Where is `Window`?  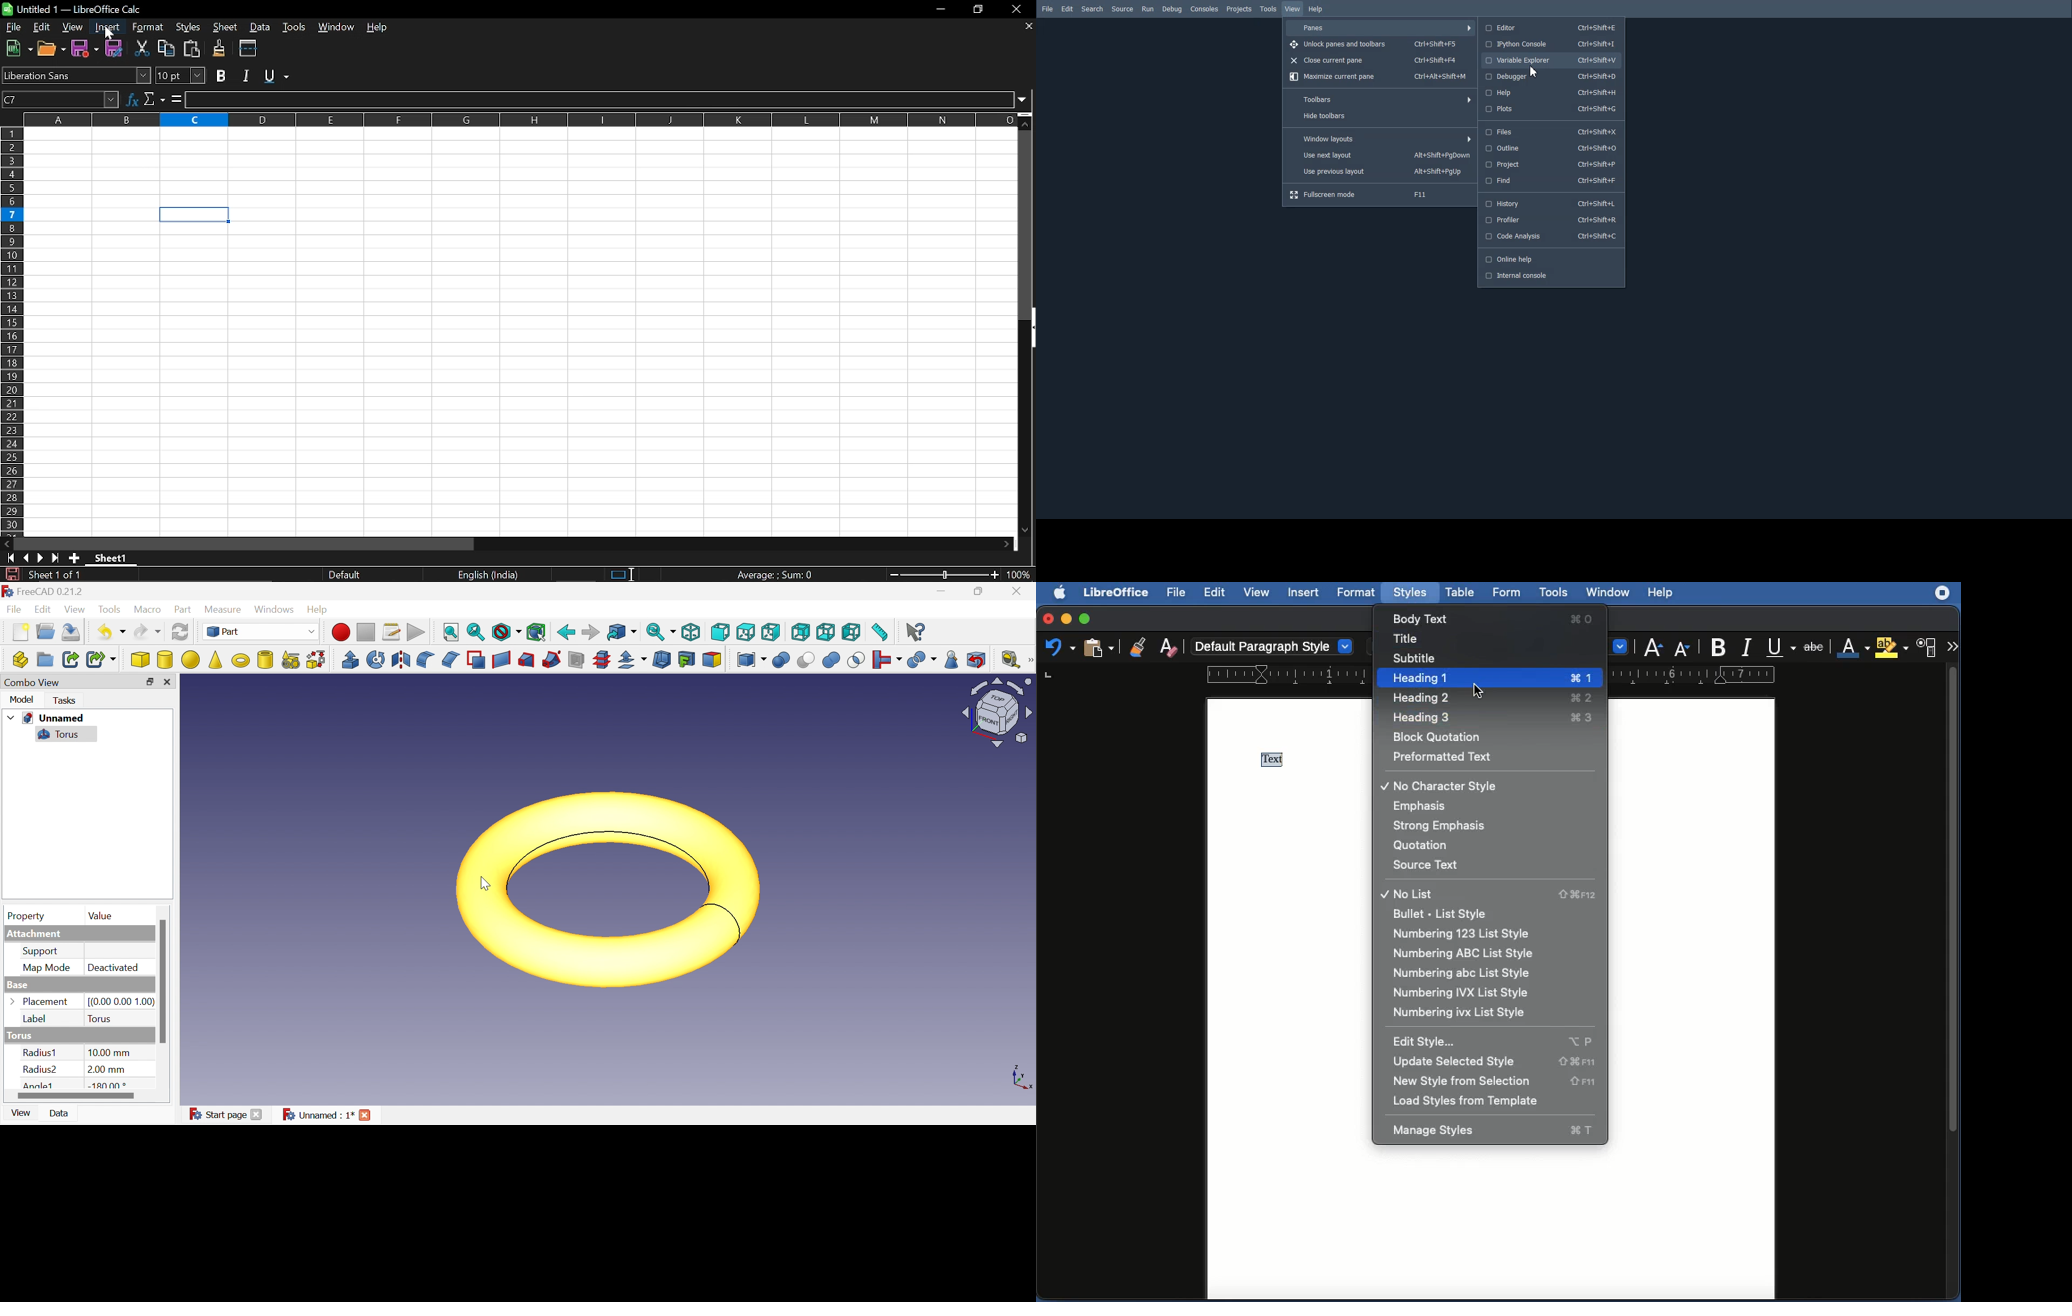
Window is located at coordinates (336, 28).